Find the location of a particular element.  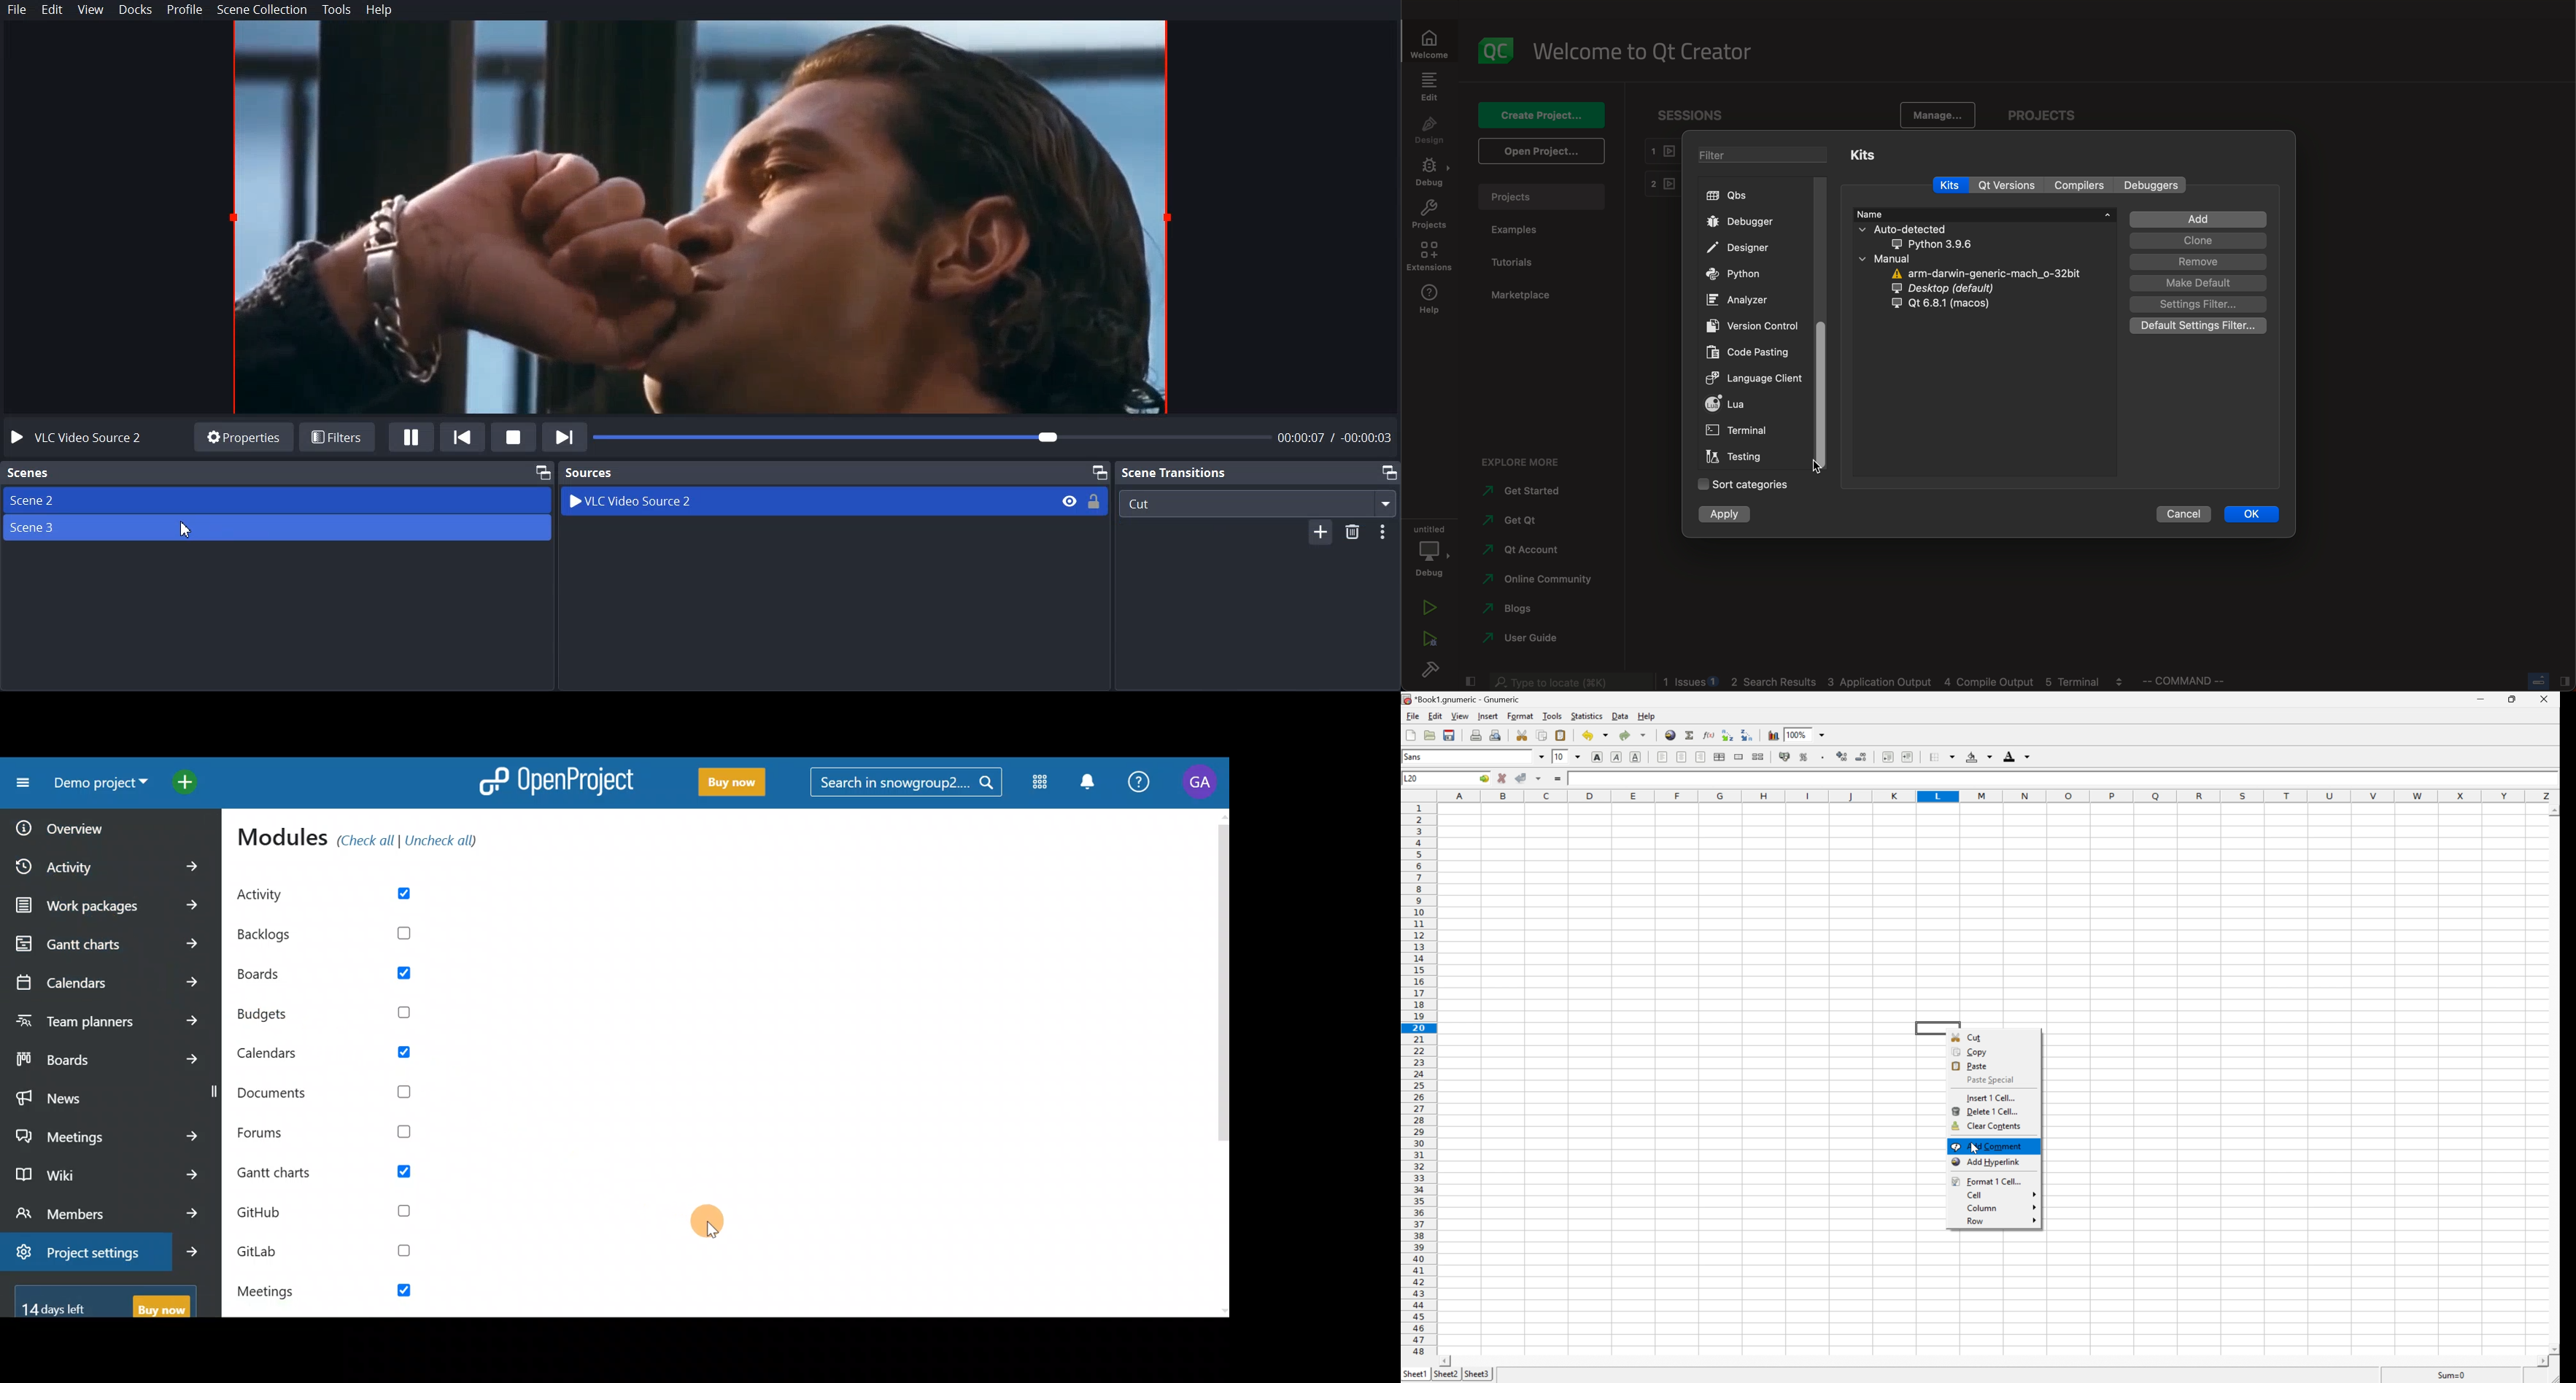

Insert is located at coordinates (1490, 715).